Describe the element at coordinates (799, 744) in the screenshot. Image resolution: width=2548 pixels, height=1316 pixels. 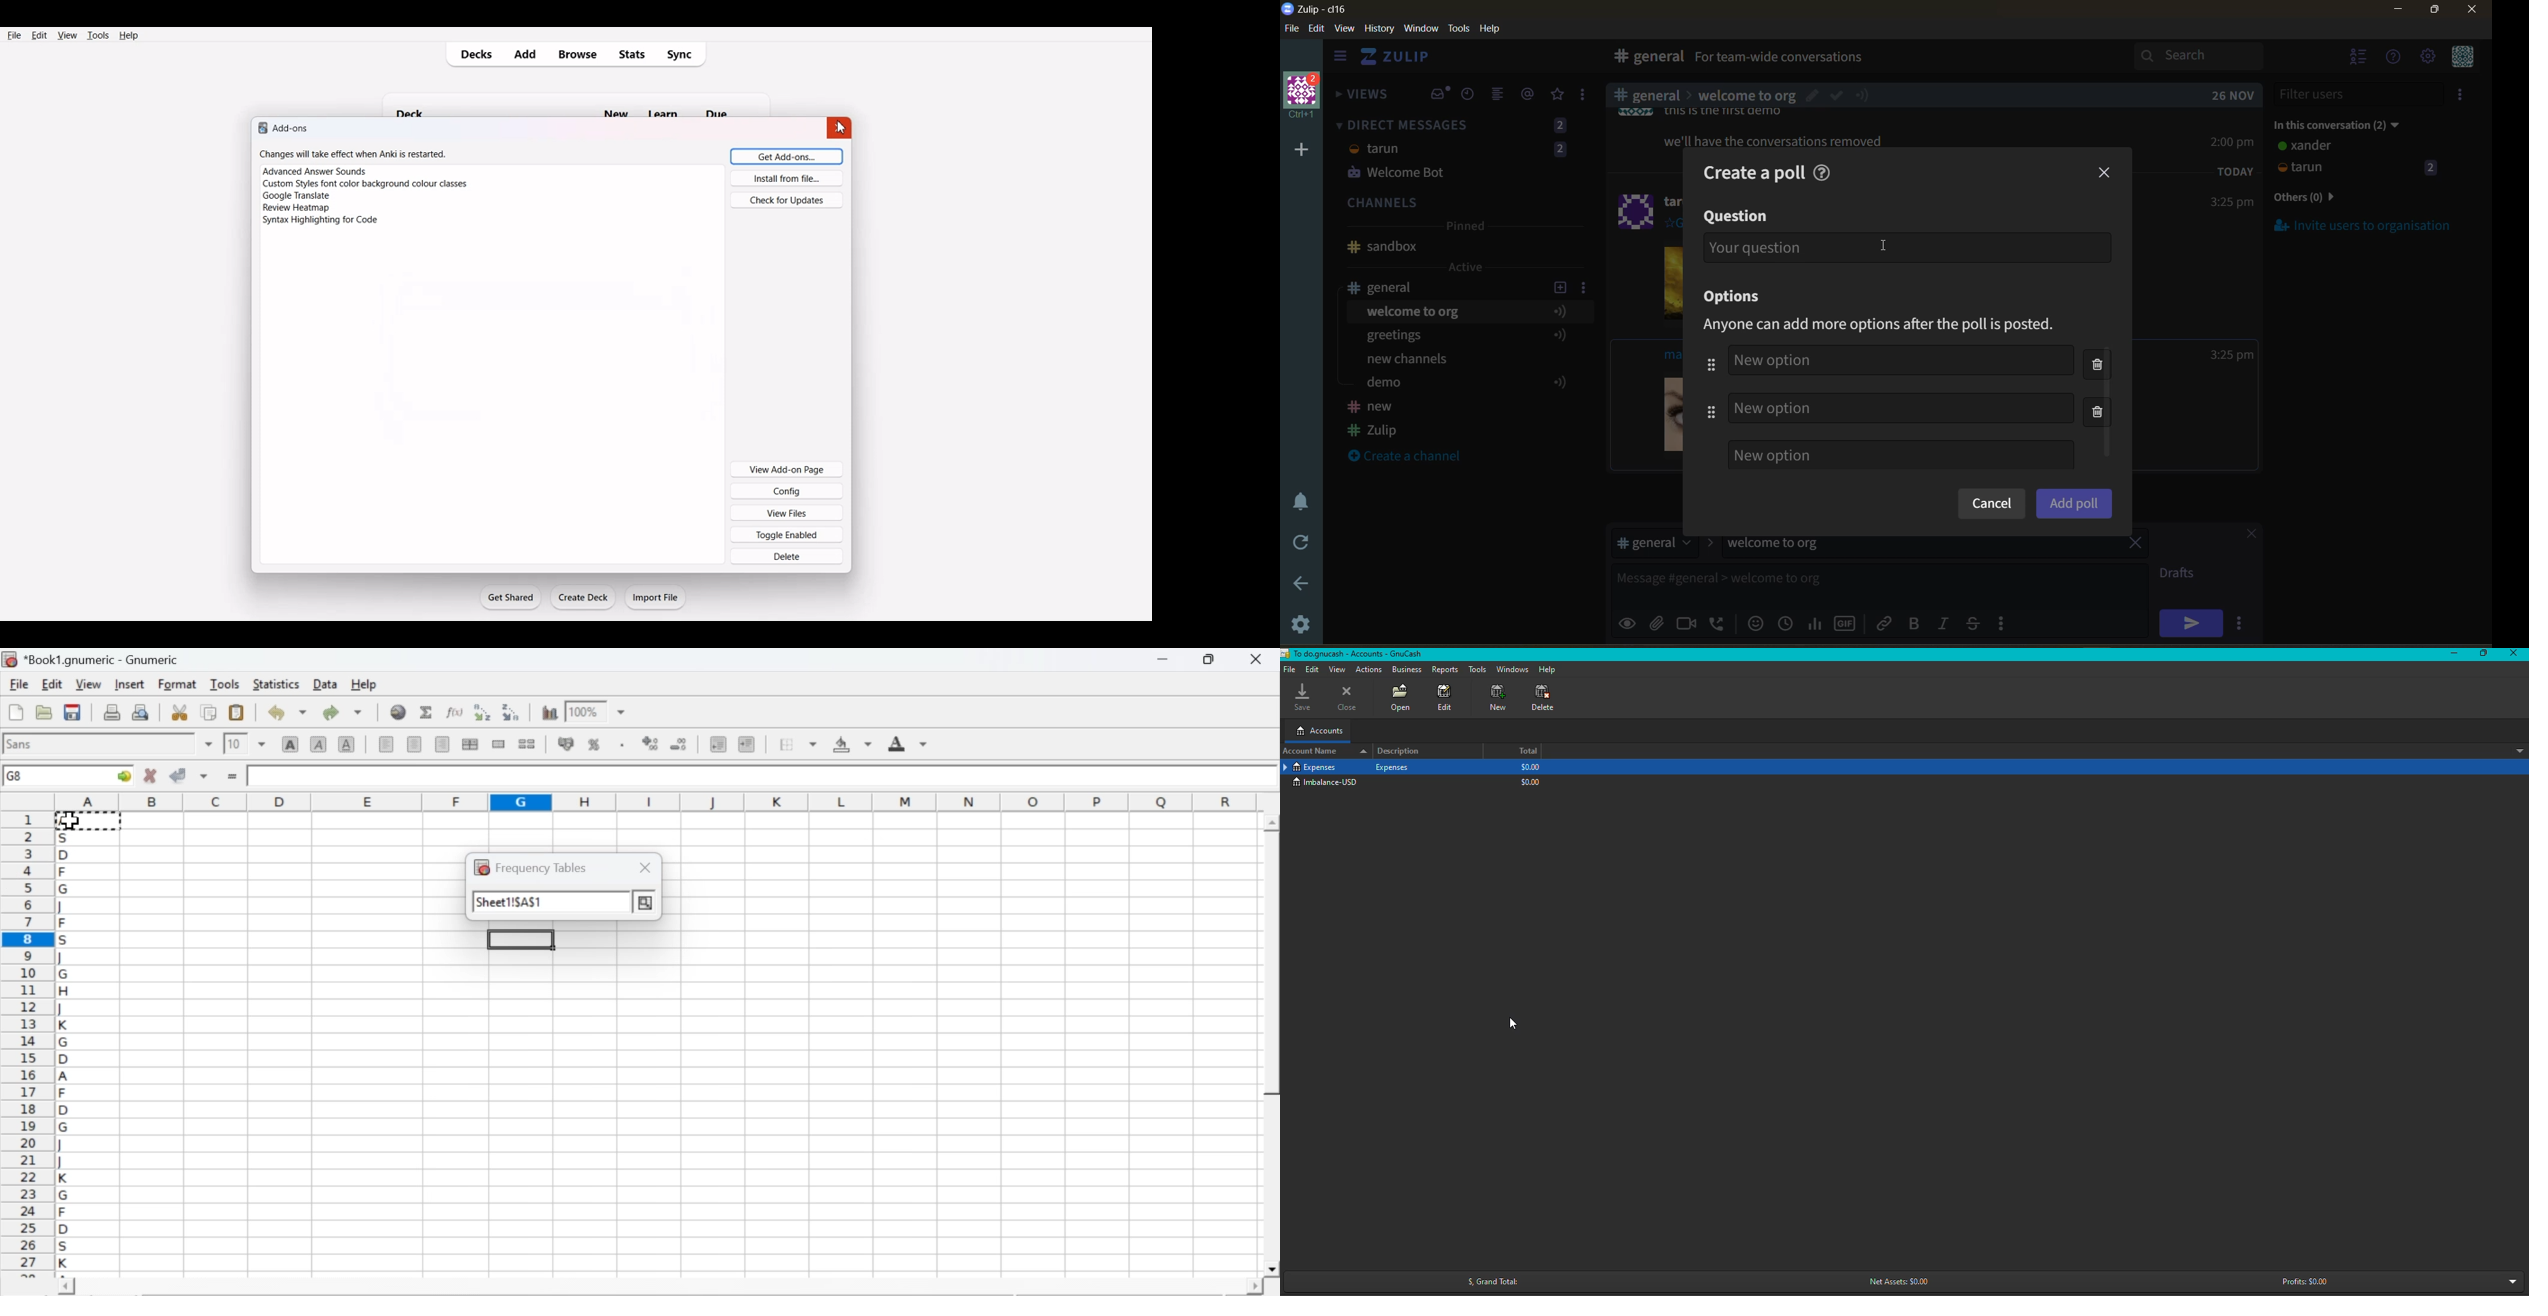
I see `borders` at that location.